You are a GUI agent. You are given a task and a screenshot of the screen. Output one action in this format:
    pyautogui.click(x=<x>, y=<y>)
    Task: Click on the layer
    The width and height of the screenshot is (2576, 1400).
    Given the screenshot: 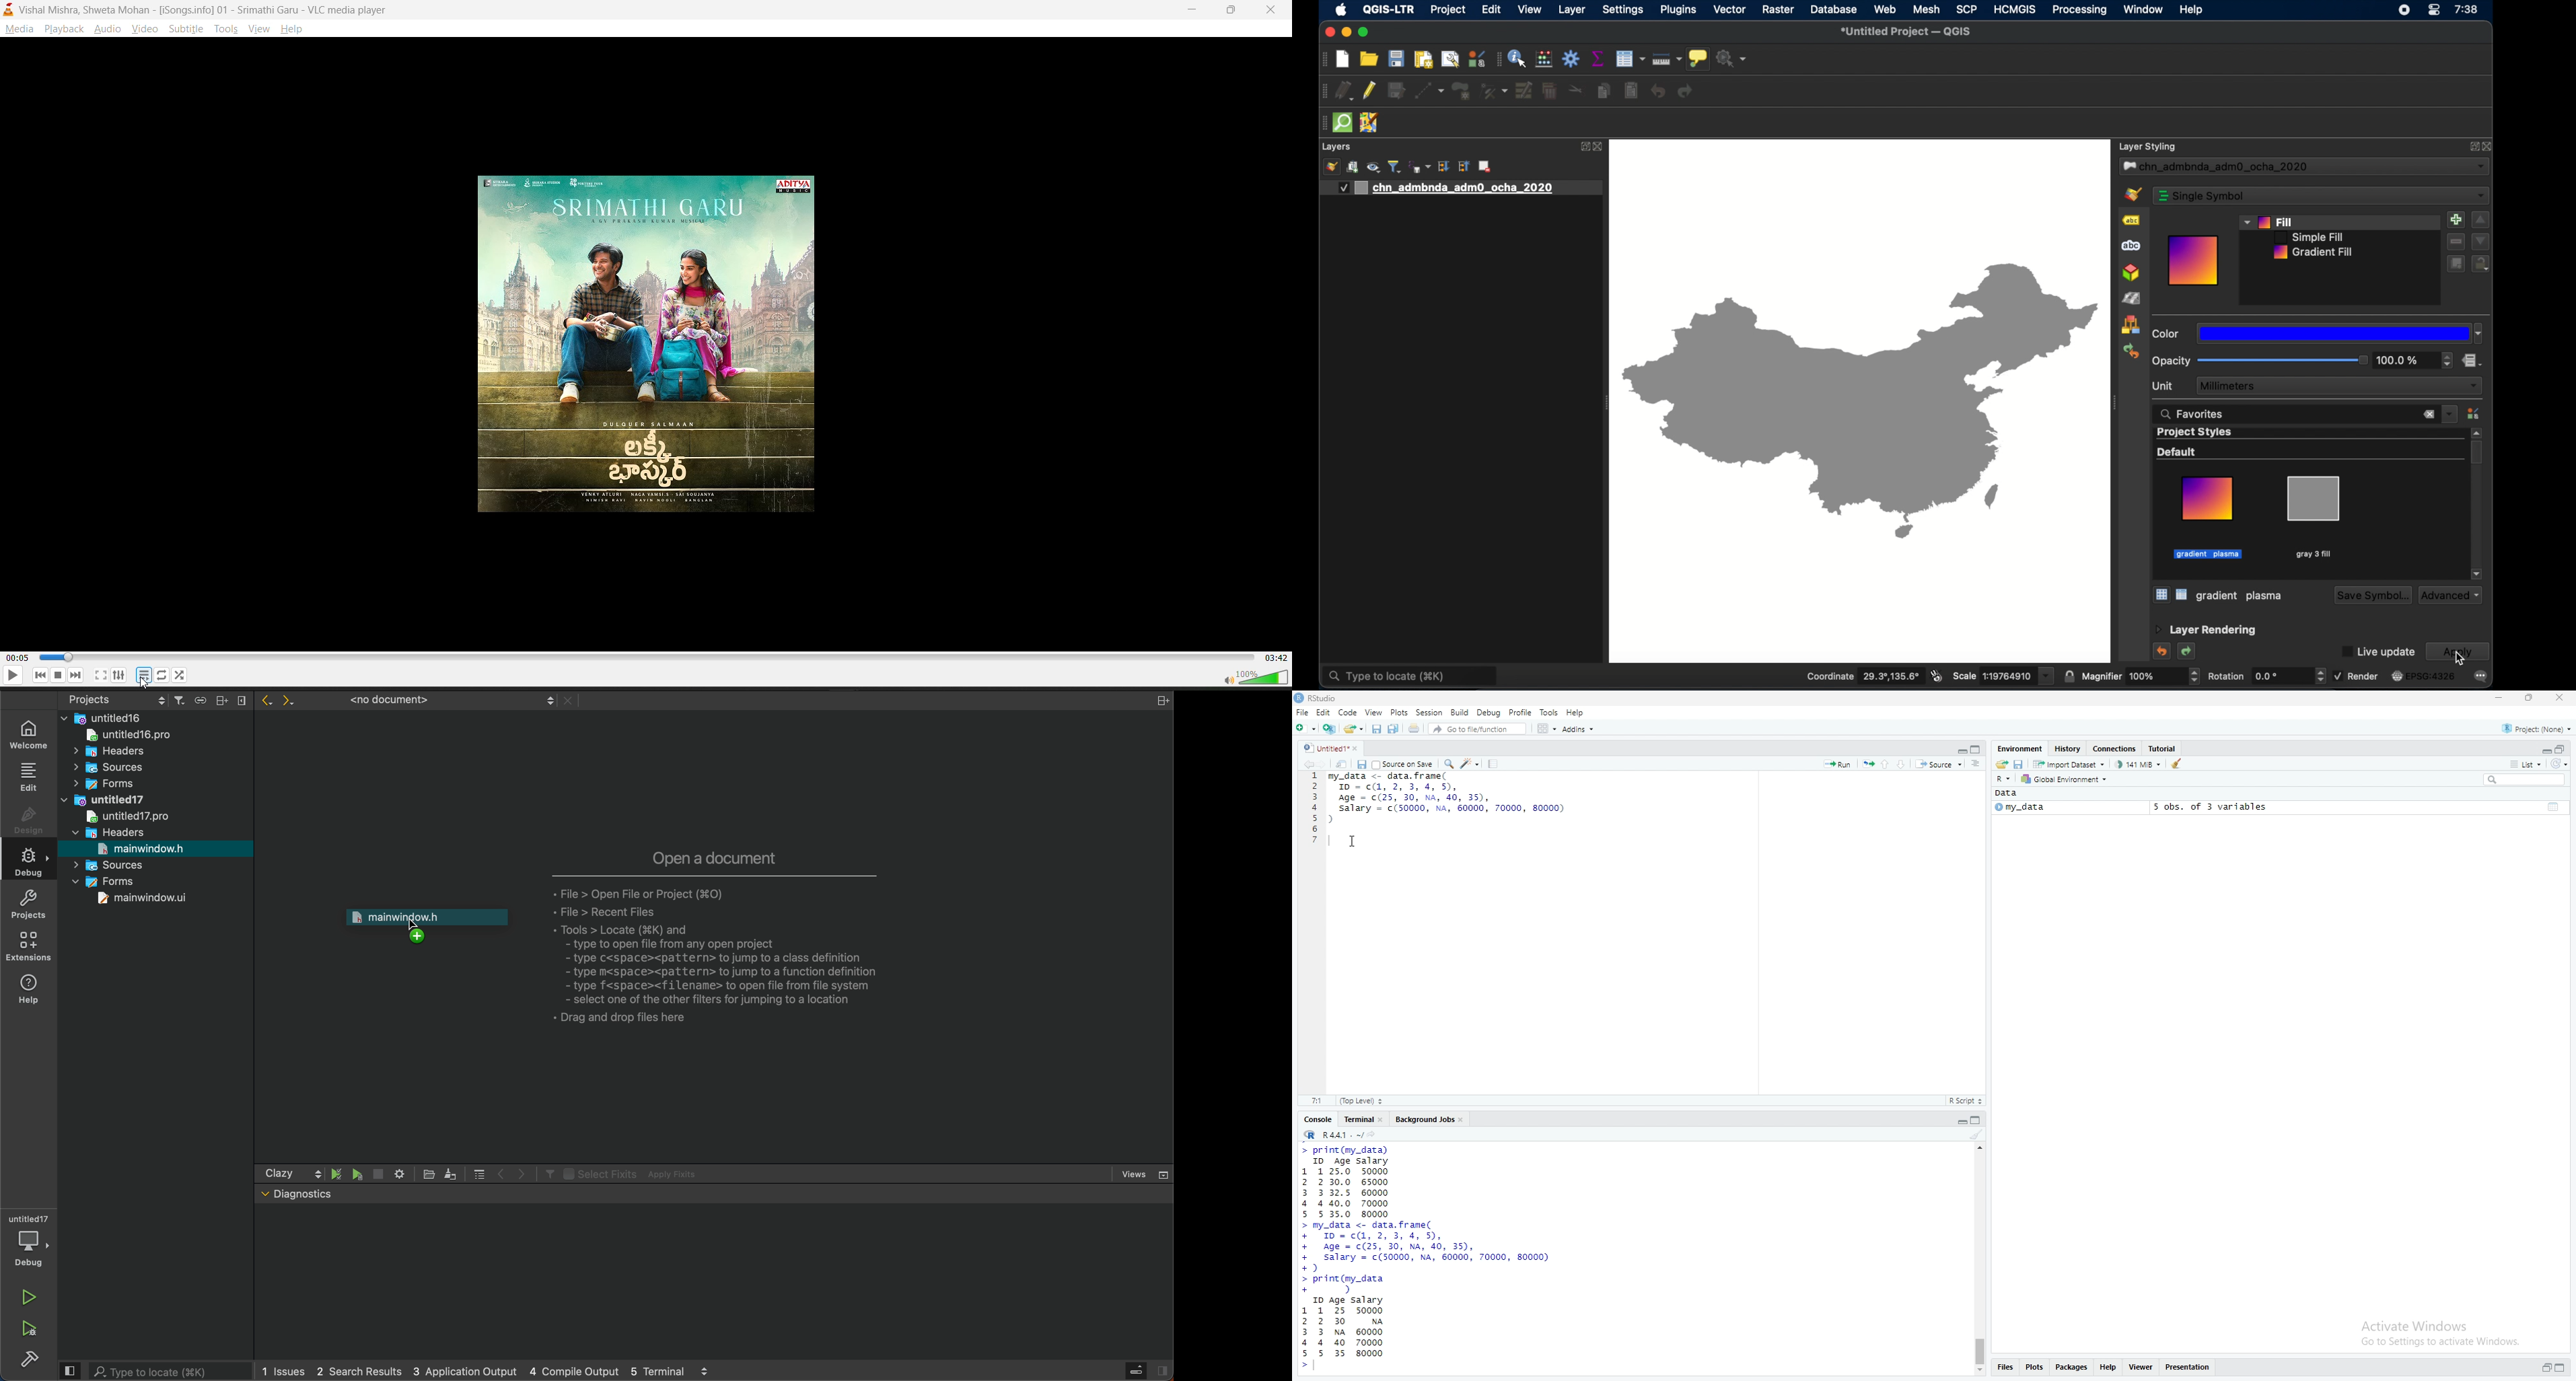 What is the action you would take?
    pyautogui.click(x=1572, y=10)
    